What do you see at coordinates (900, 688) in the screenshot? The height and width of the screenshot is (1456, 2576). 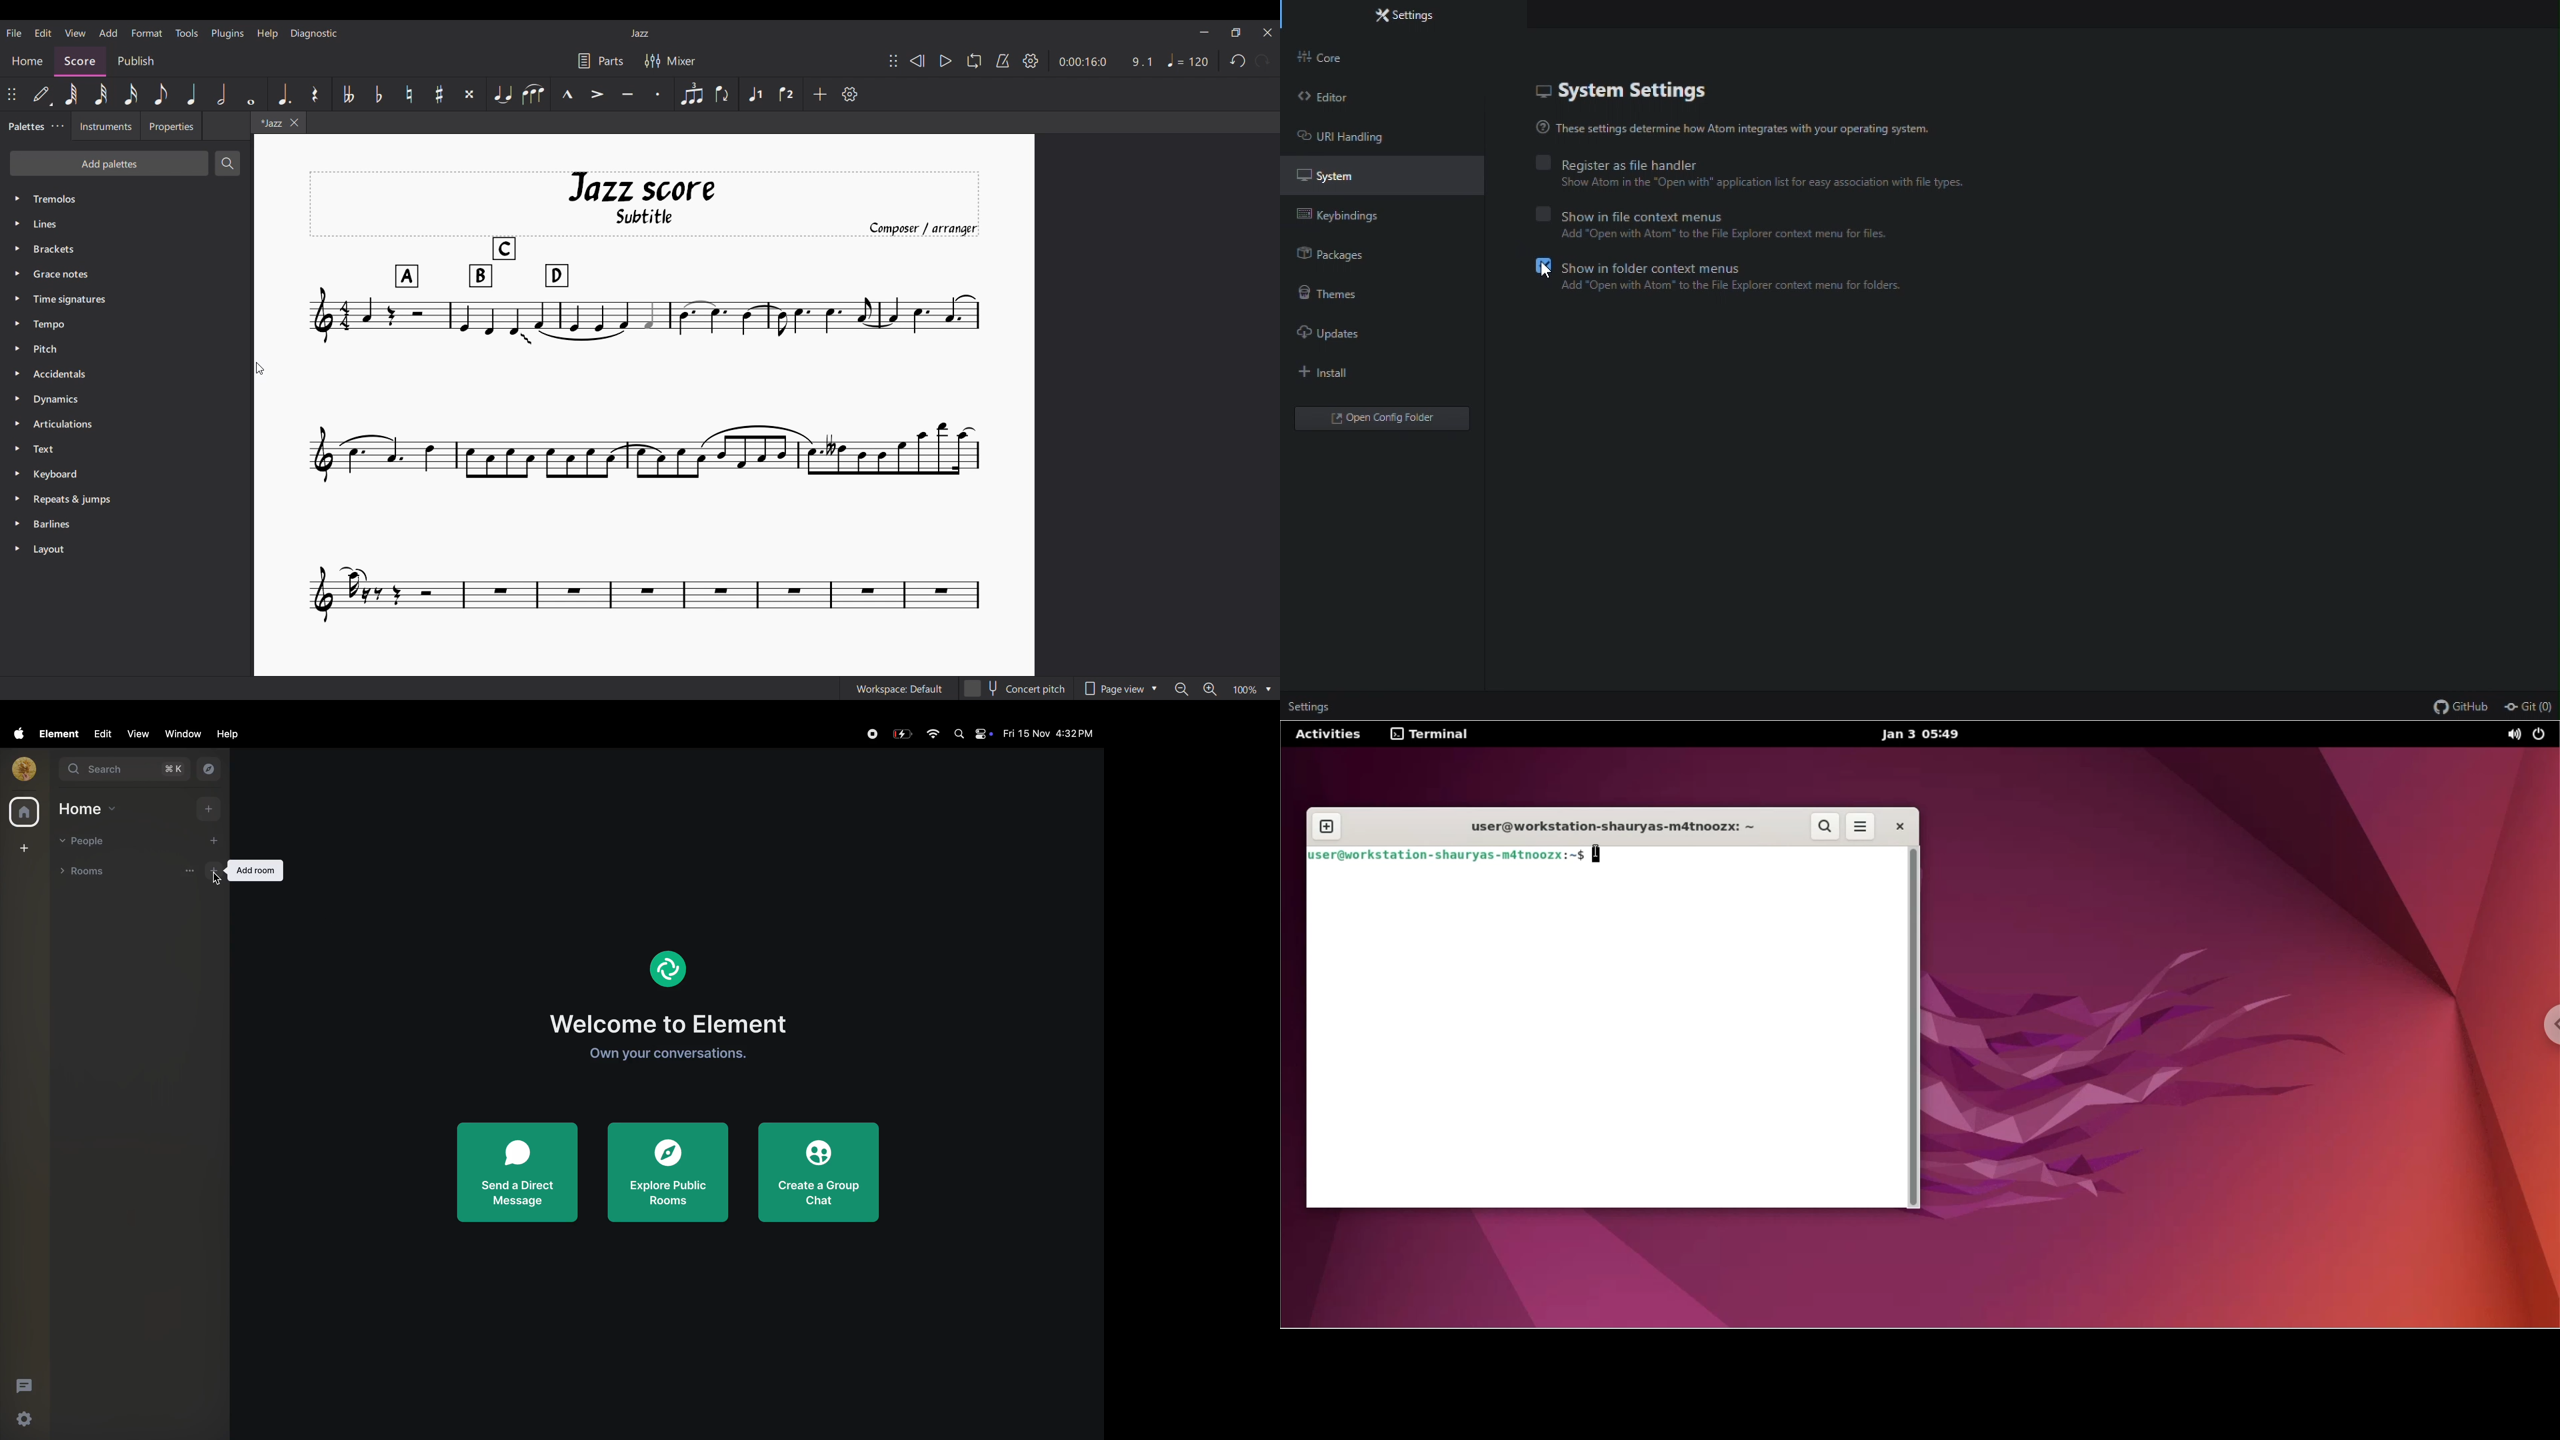 I see `Workspace: Default` at bounding box center [900, 688].